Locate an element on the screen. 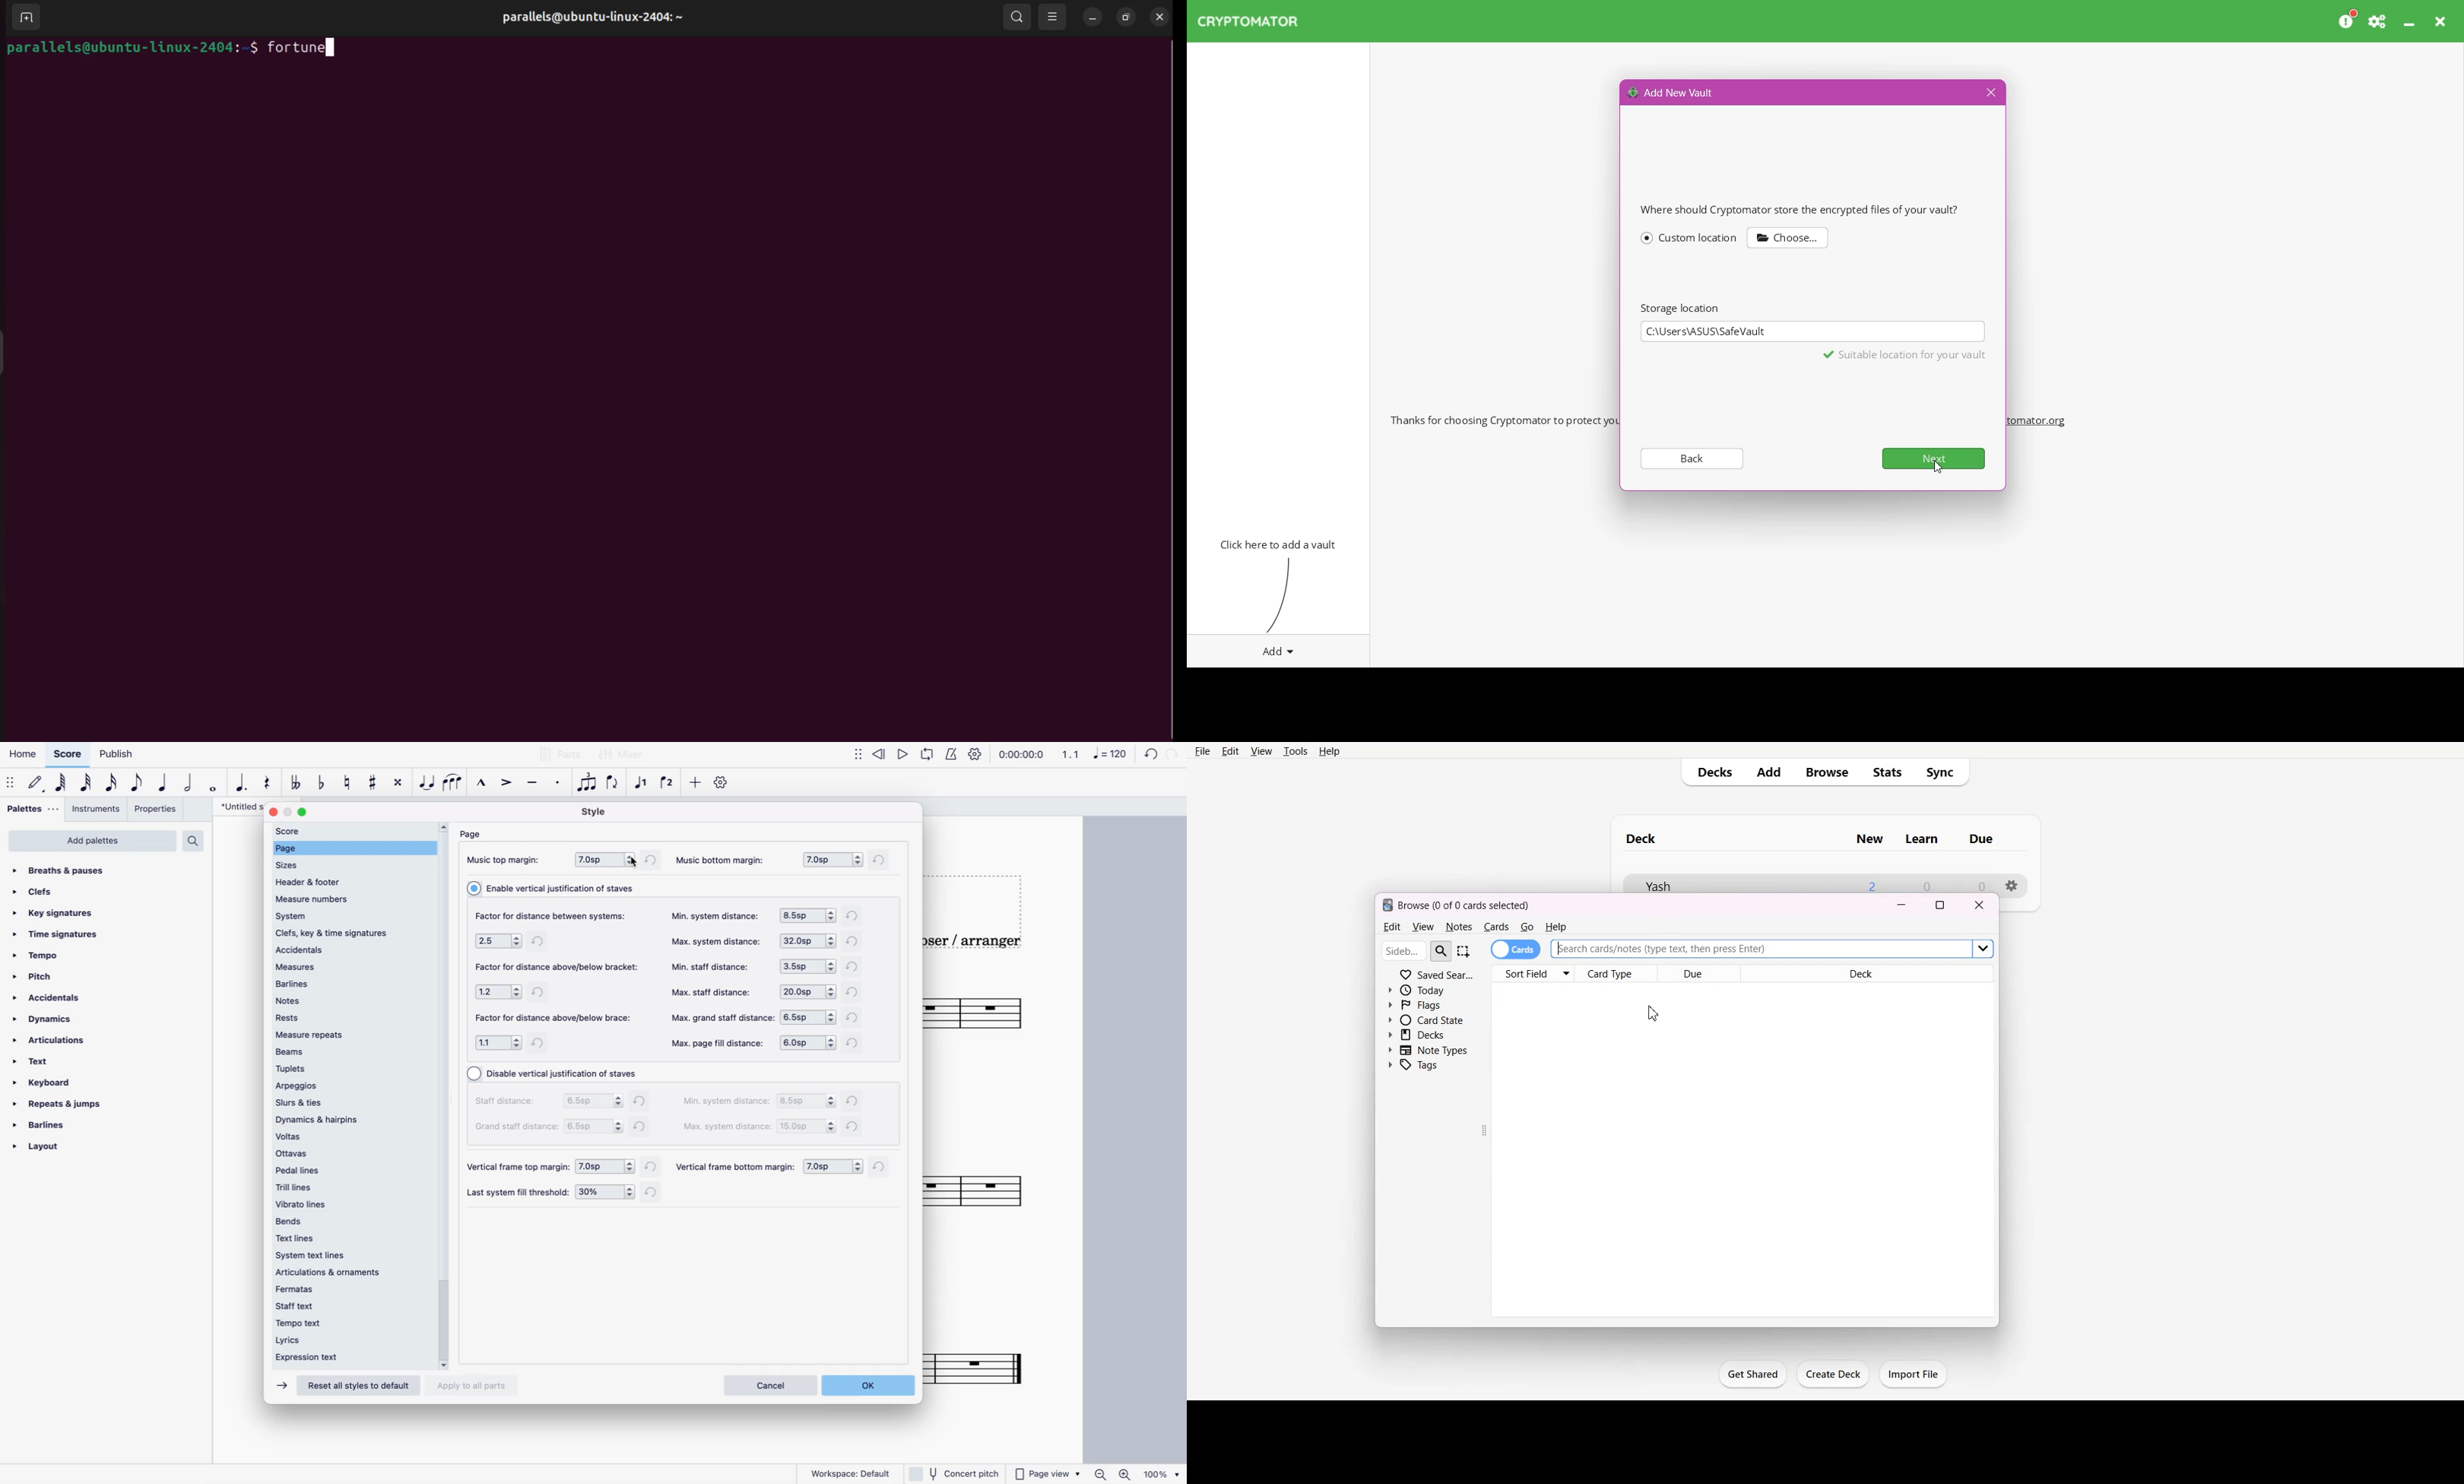 The image size is (2464, 1484). resize is located at coordinates (1125, 18).